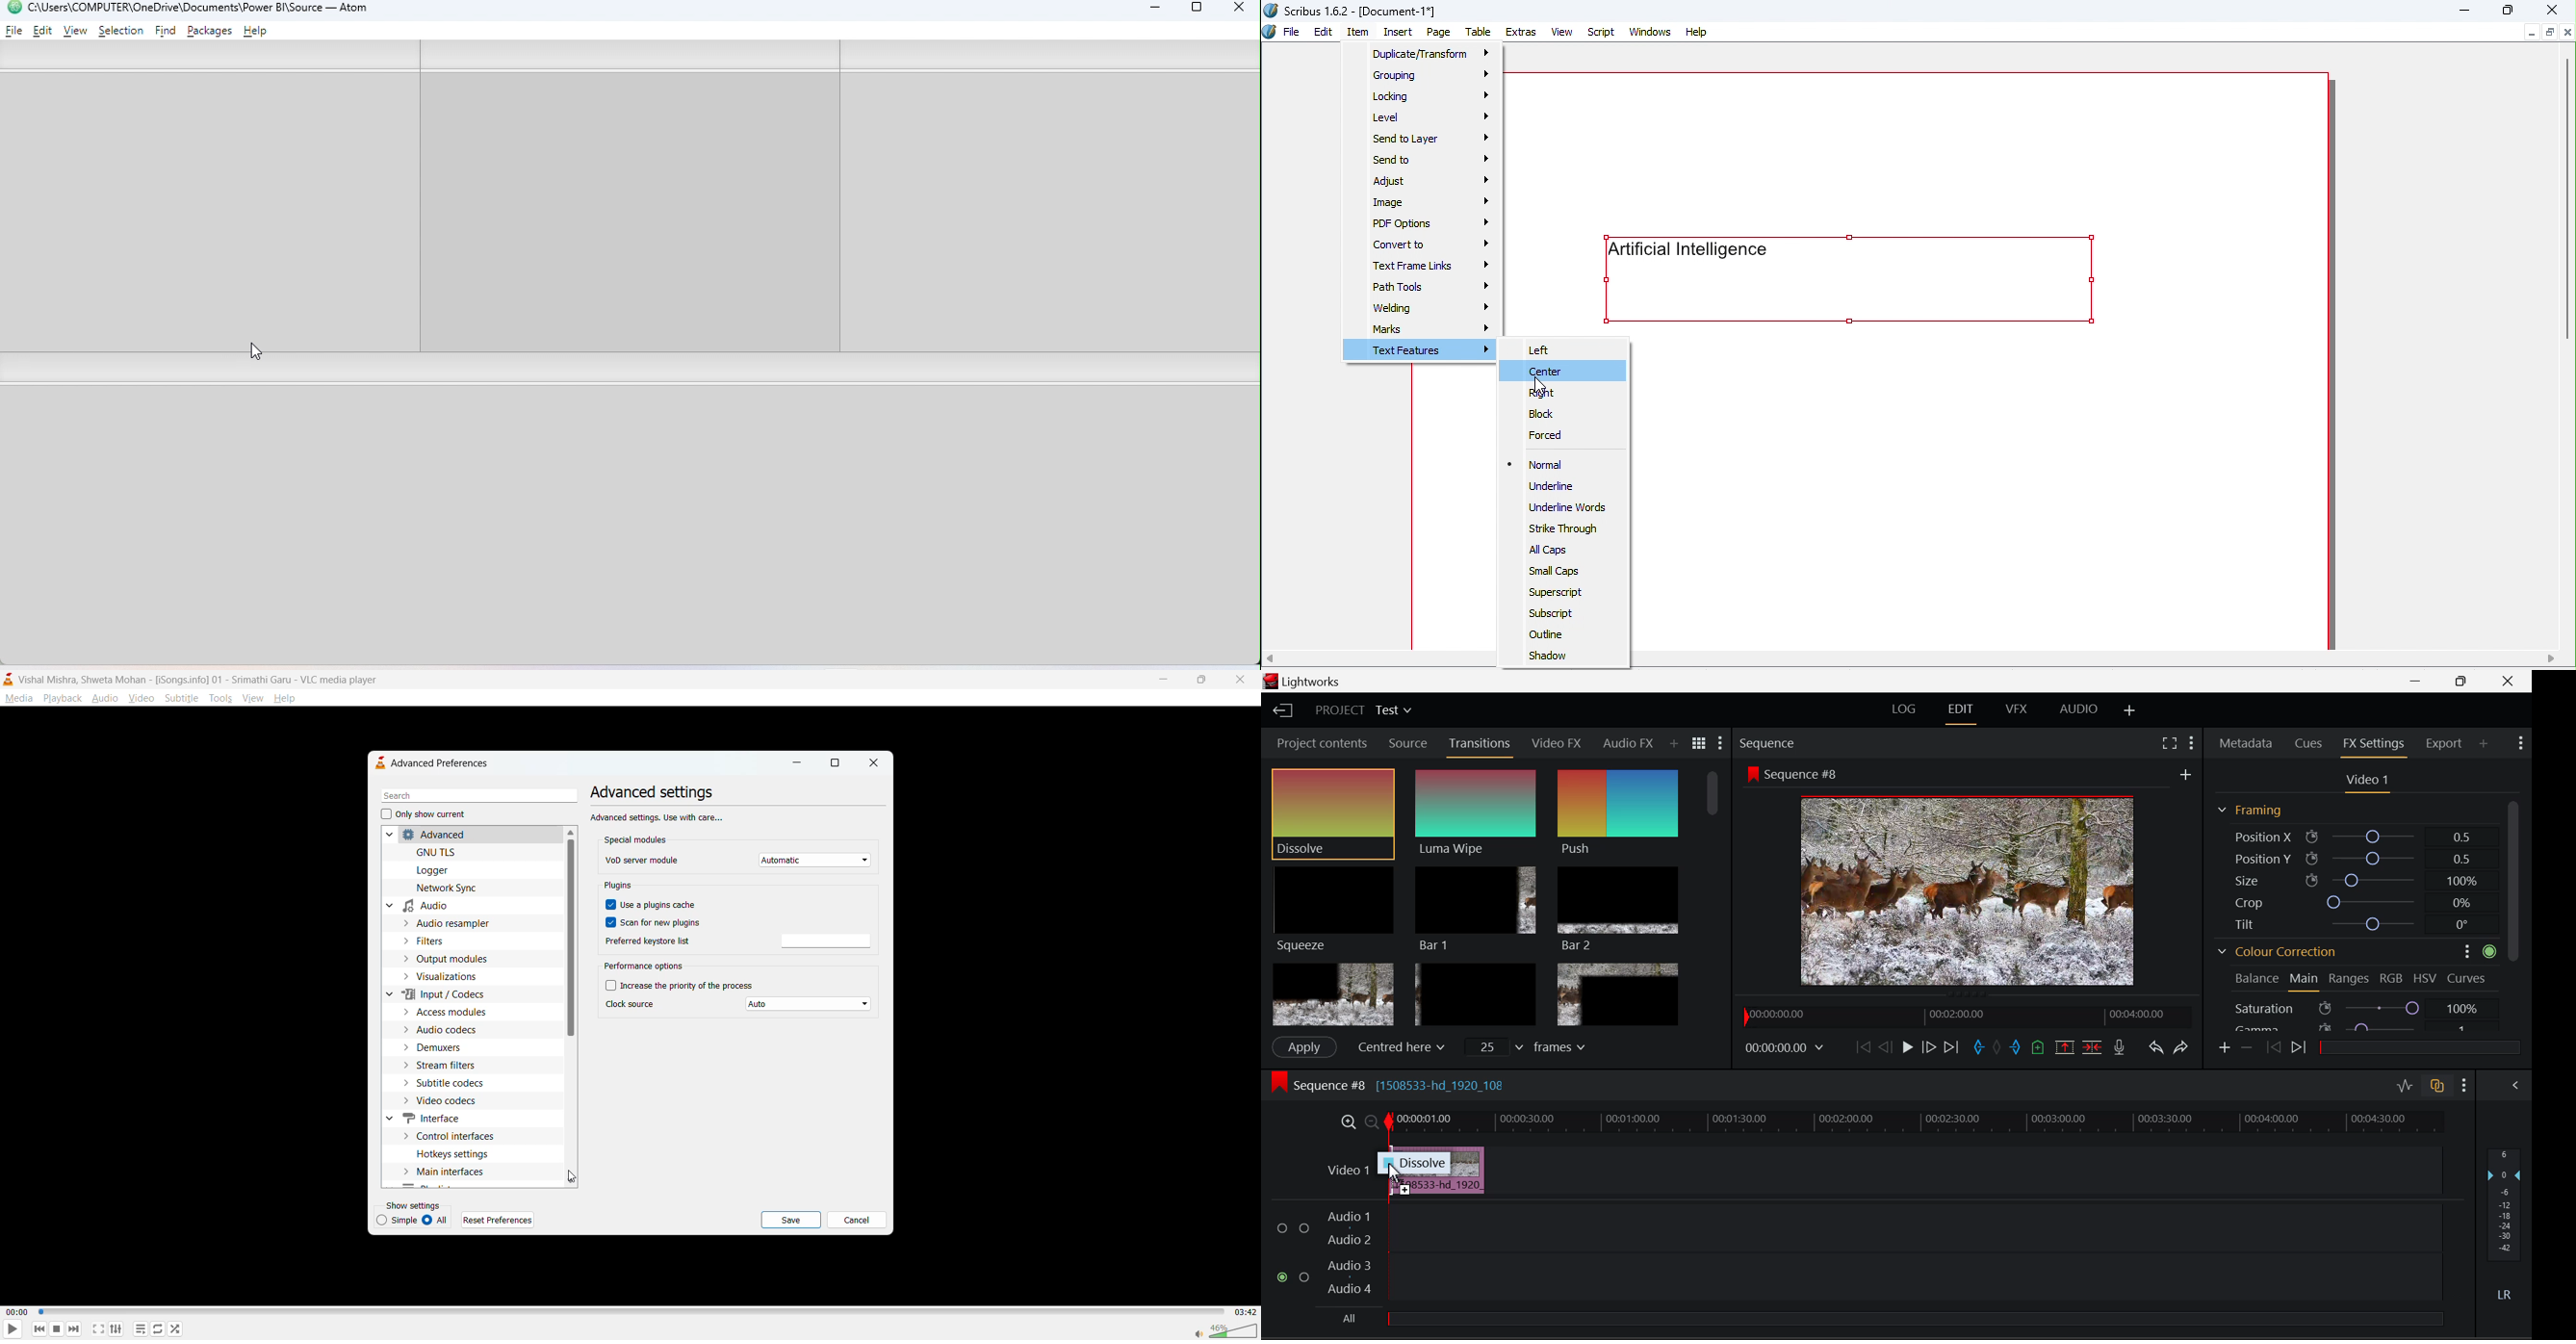  I want to click on Full Screen, so click(2170, 744).